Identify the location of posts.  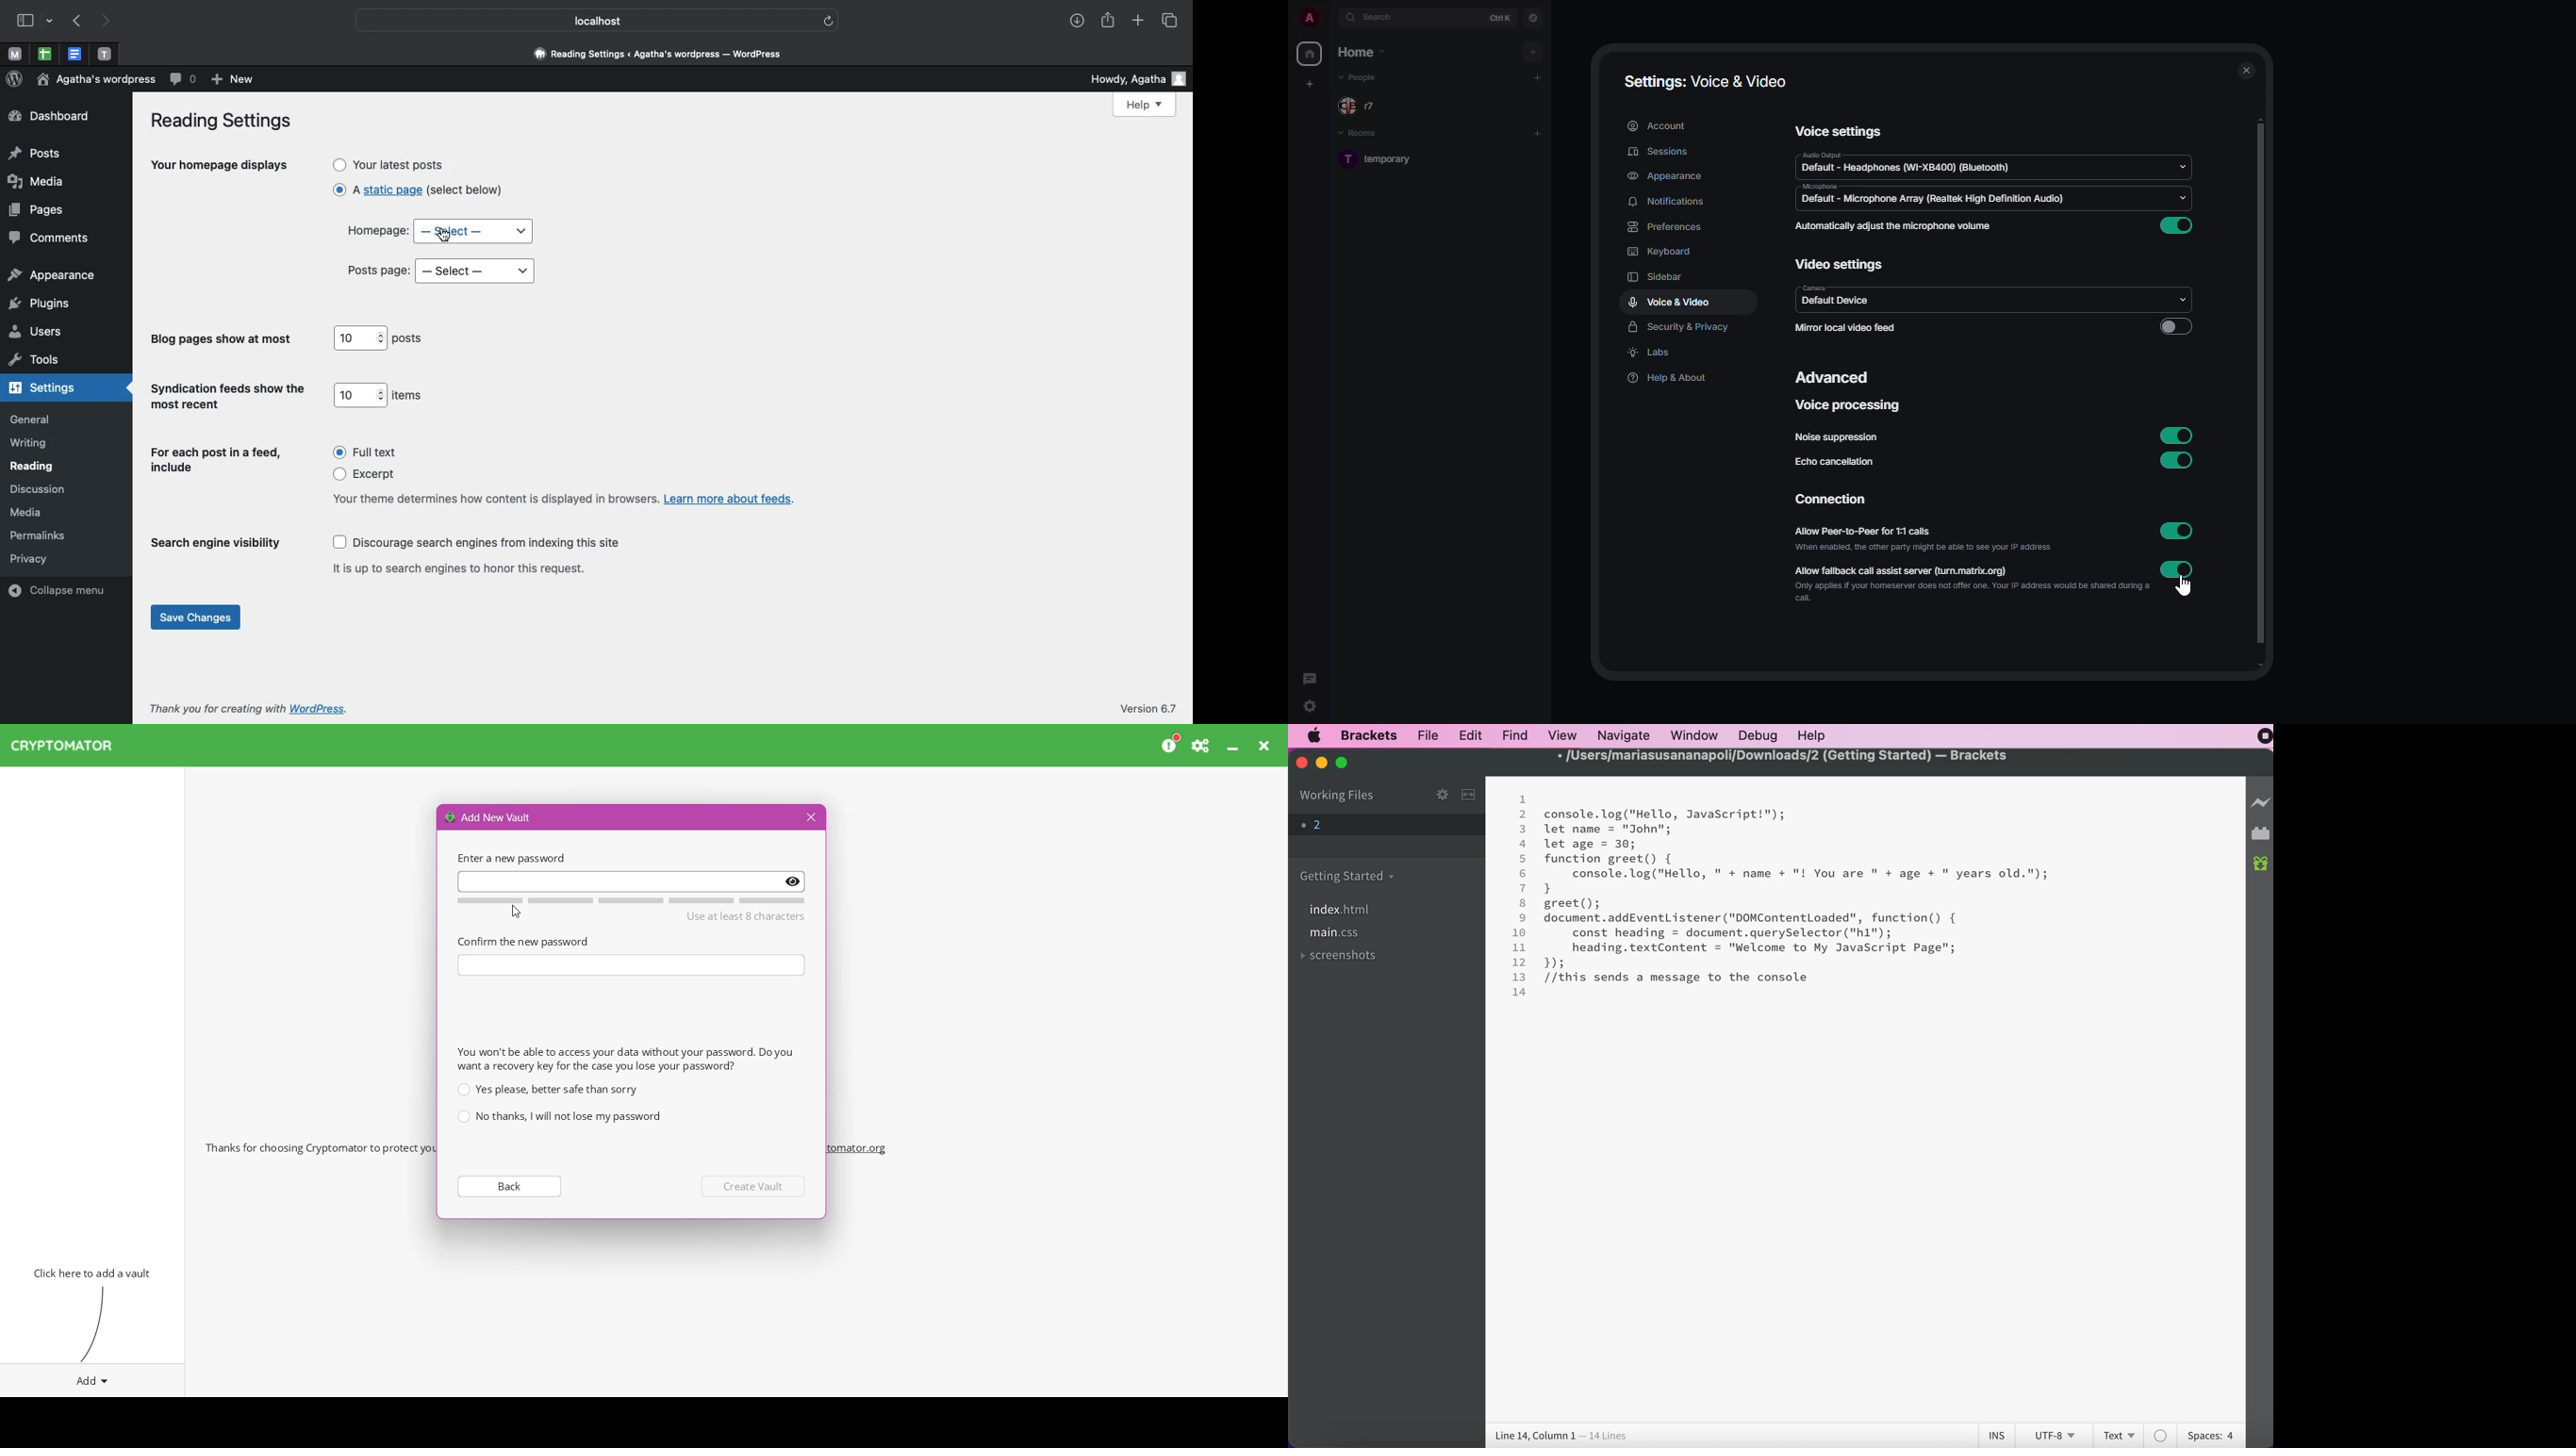
(411, 340).